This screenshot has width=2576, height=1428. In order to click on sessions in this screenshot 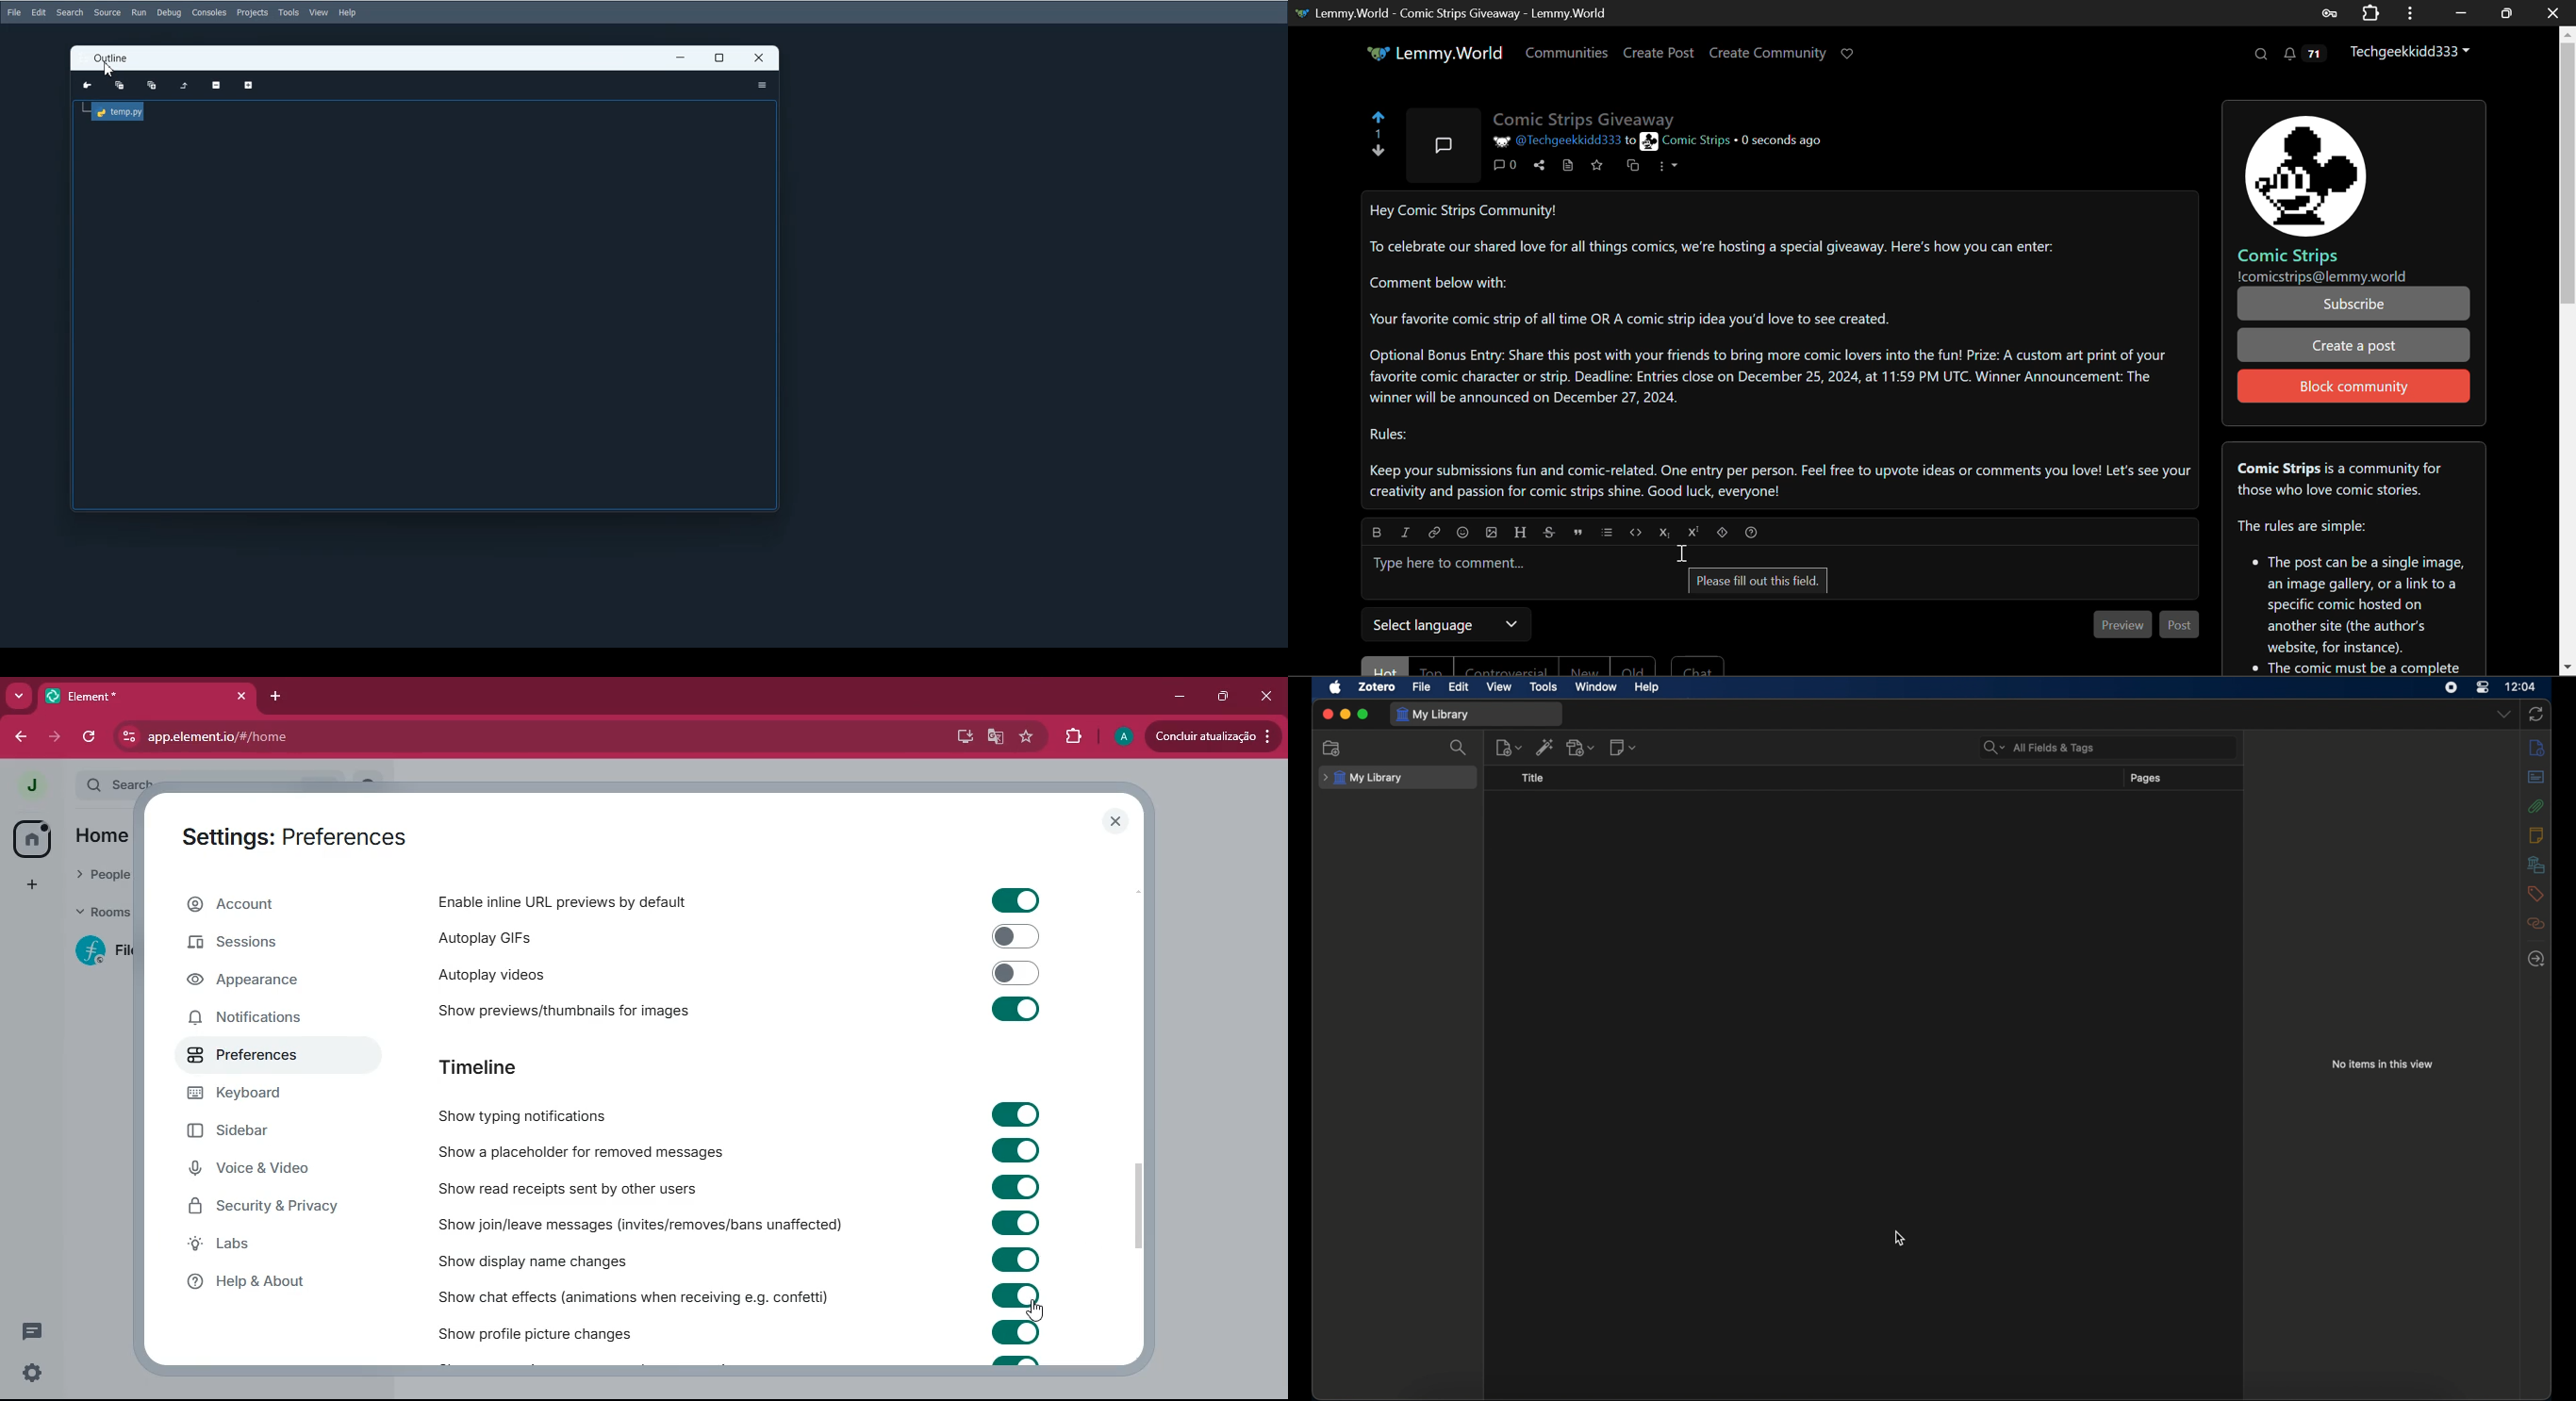, I will do `click(257, 948)`.